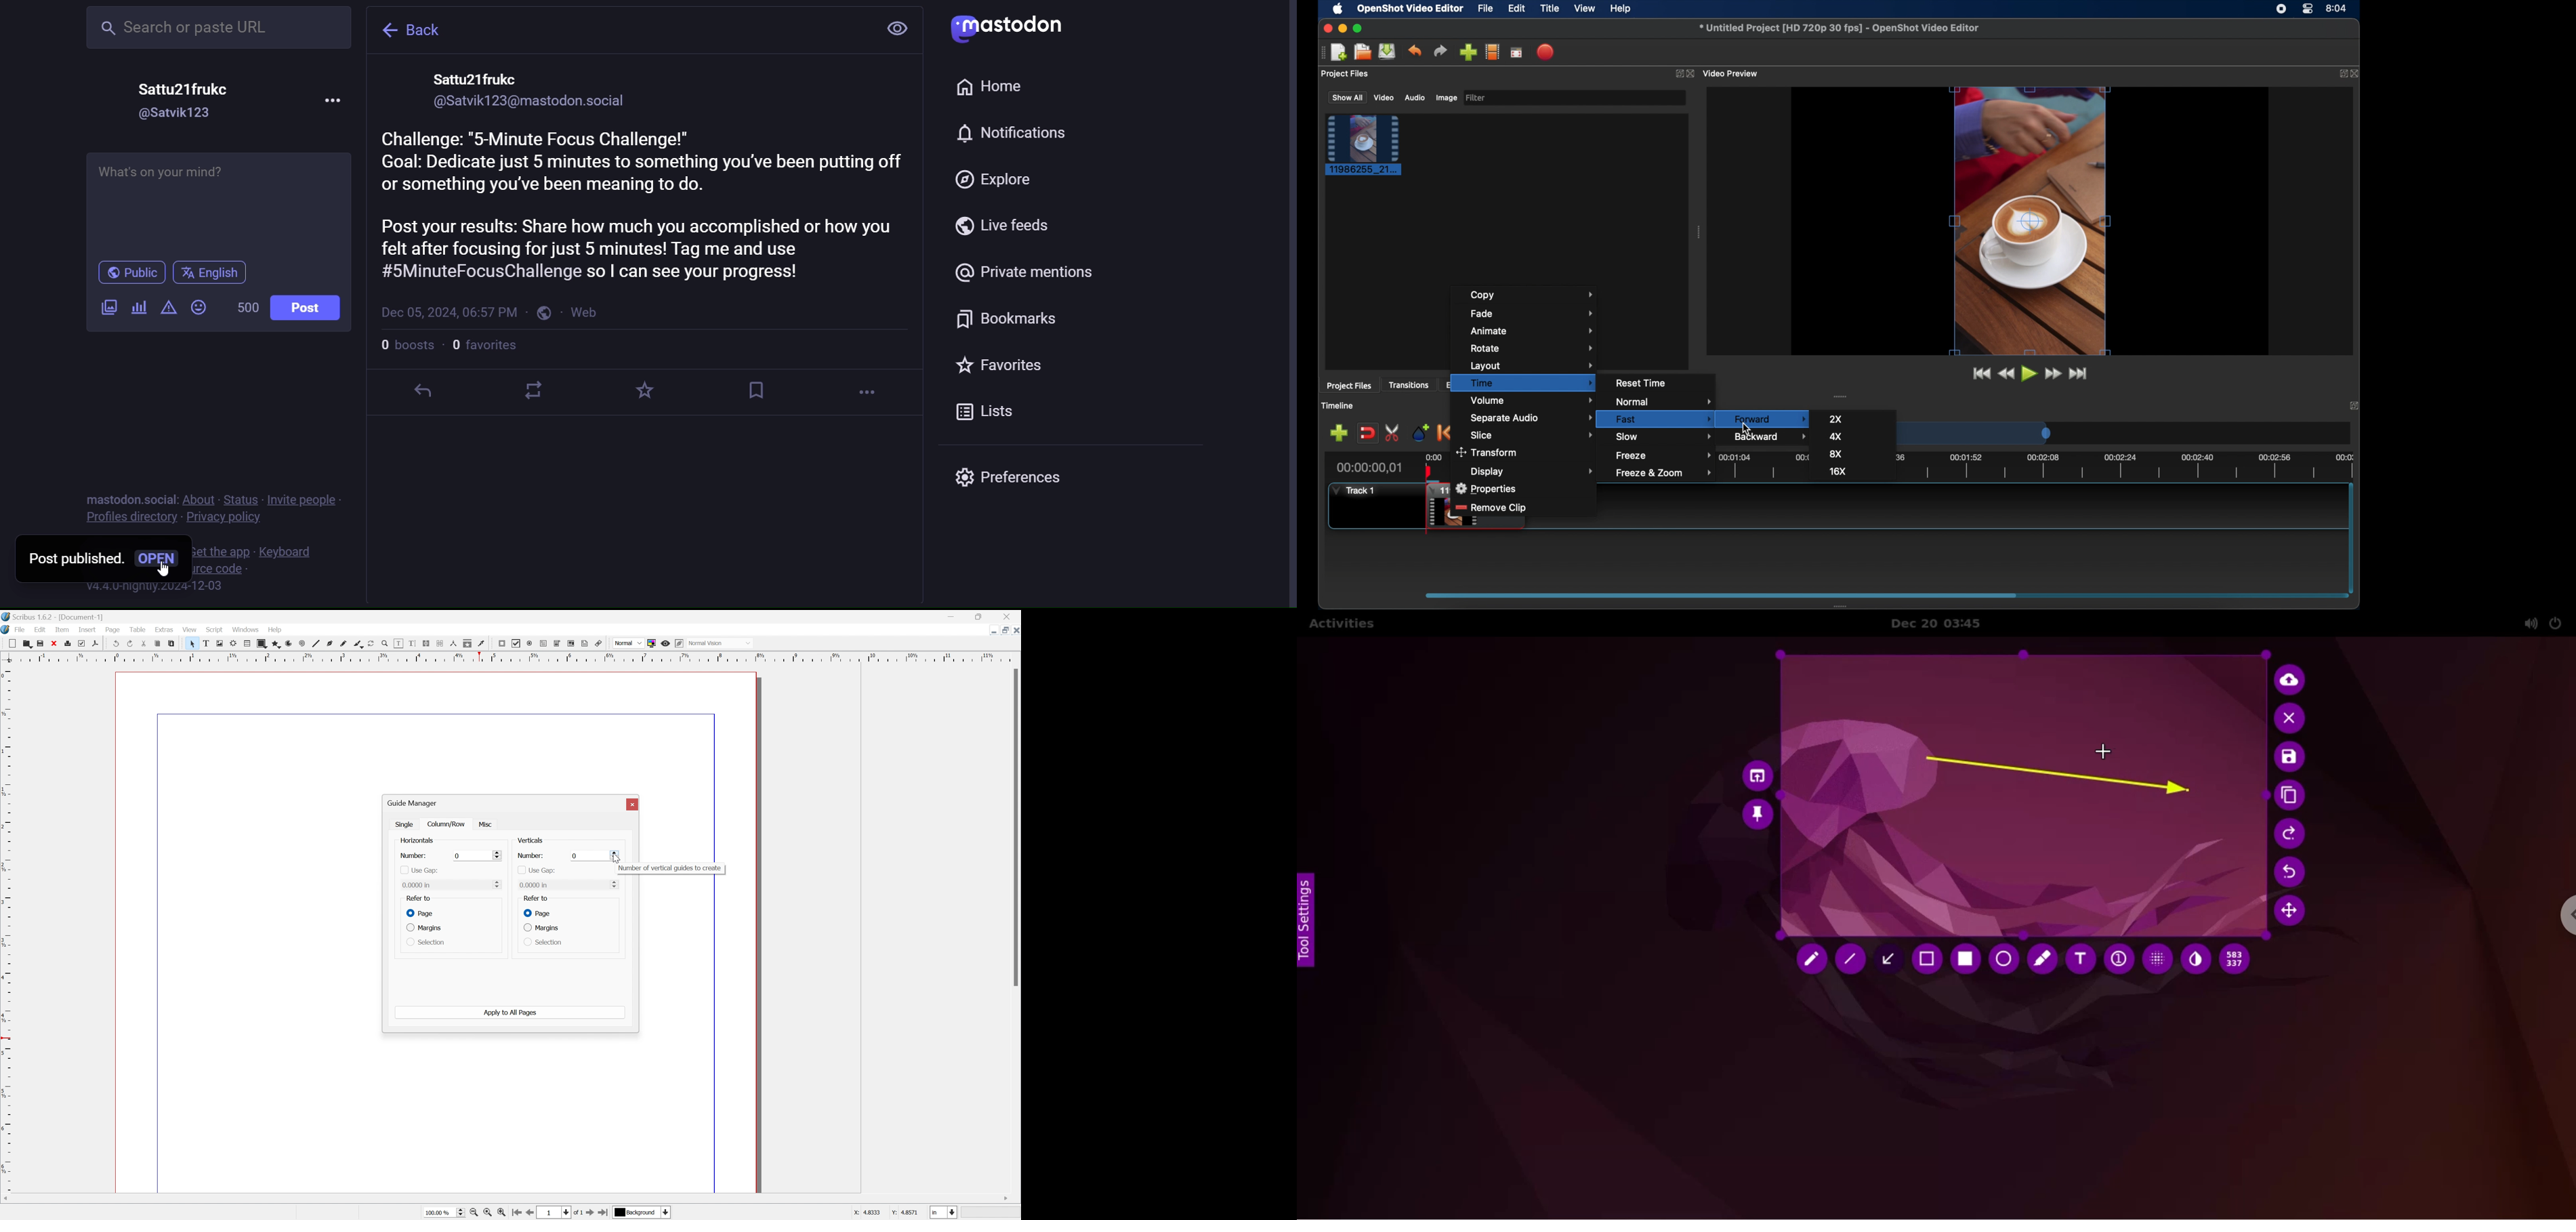 The image size is (2576, 1232). I want to click on freehand line, so click(344, 644).